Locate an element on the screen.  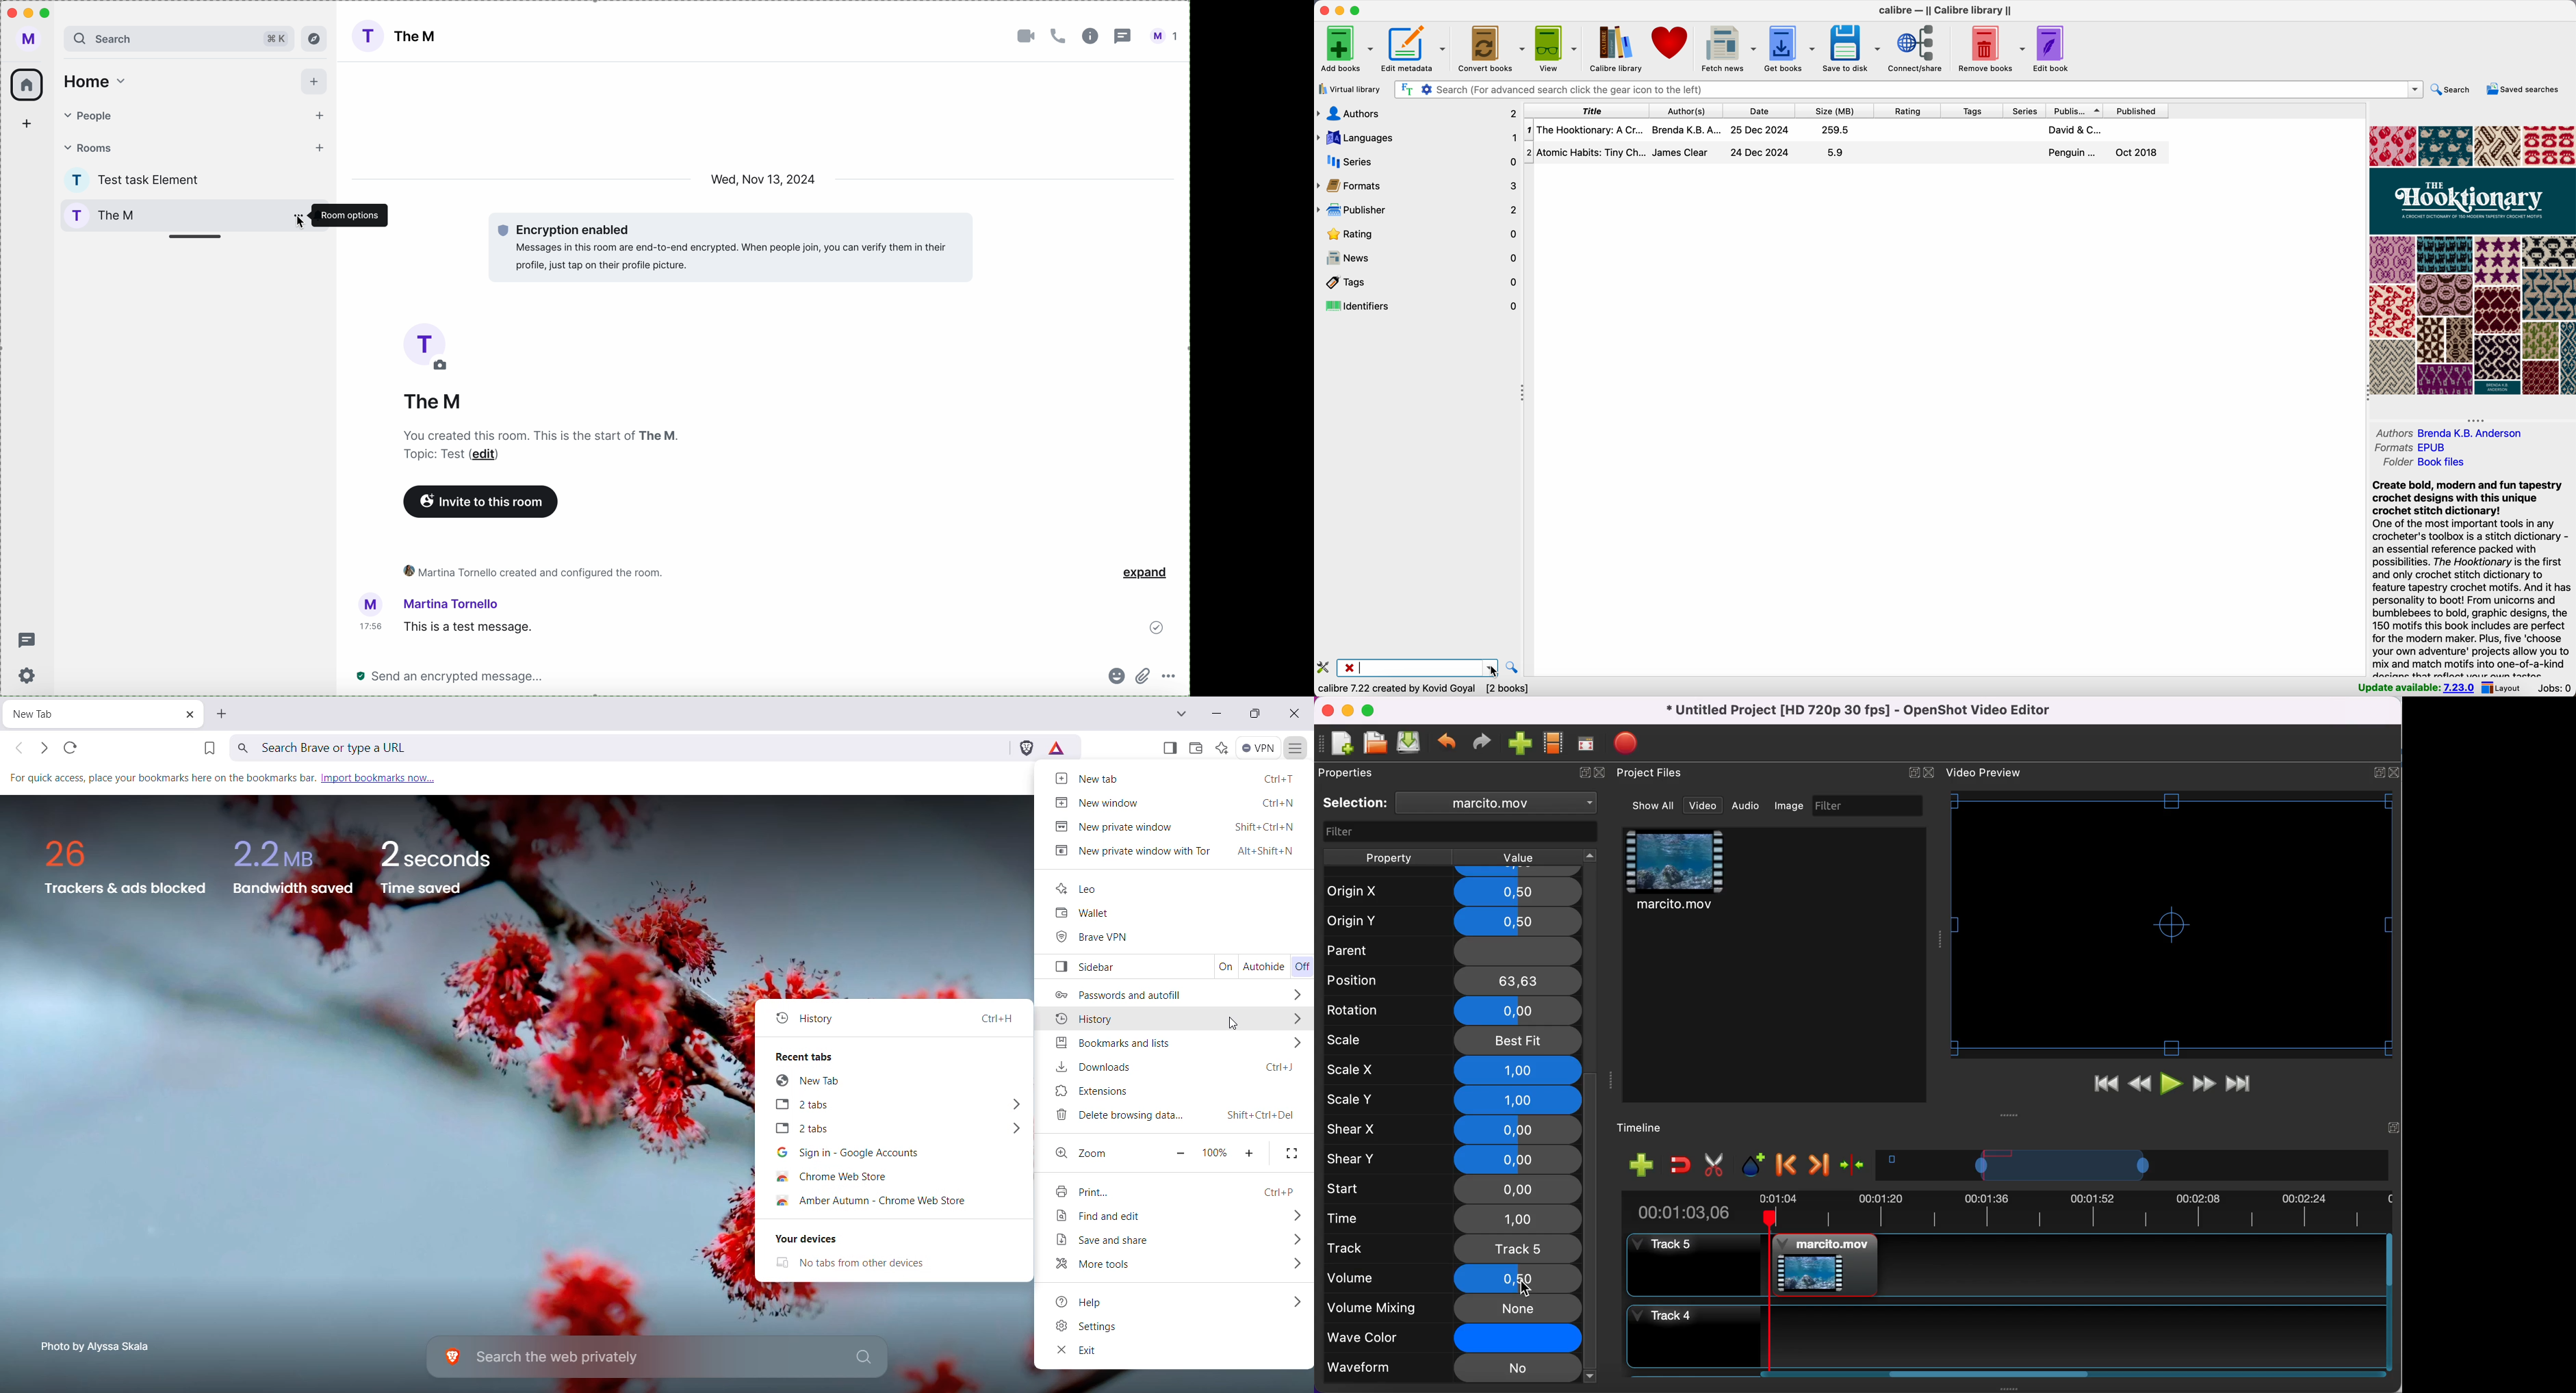
room options is located at coordinates (174, 214).